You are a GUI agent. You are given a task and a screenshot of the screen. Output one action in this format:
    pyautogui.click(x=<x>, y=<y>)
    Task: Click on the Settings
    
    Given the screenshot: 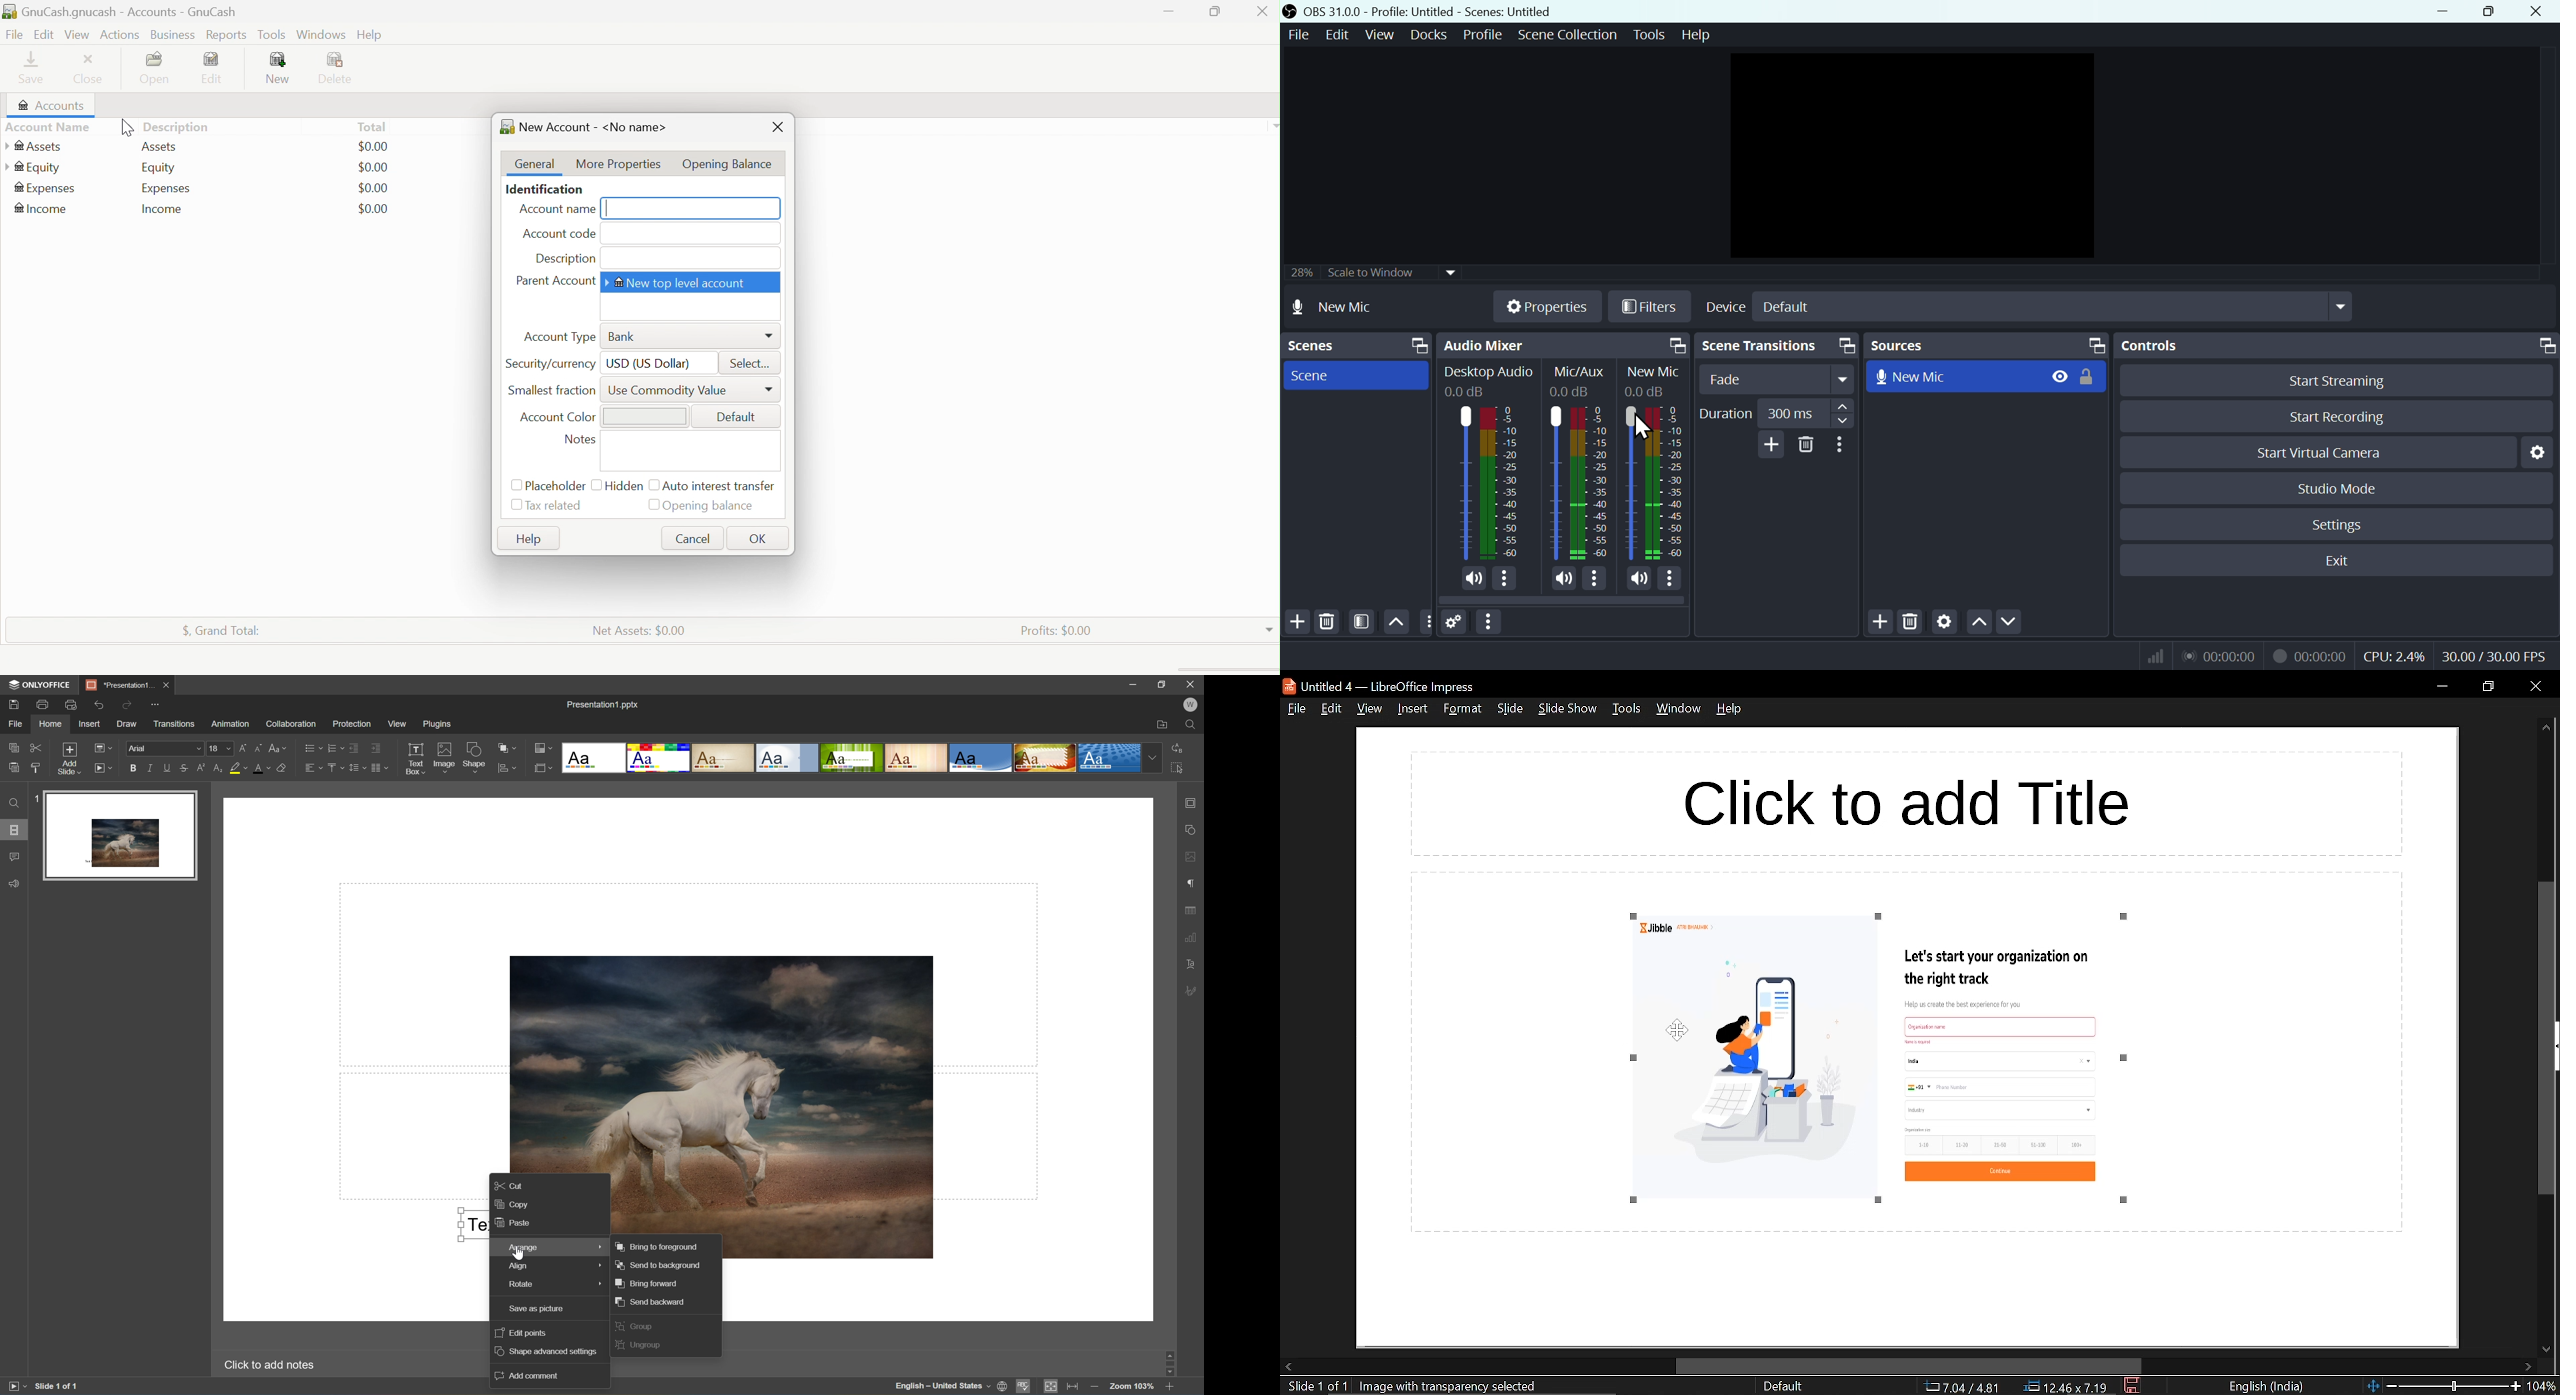 What is the action you would take?
    pyautogui.click(x=2541, y=452)
    